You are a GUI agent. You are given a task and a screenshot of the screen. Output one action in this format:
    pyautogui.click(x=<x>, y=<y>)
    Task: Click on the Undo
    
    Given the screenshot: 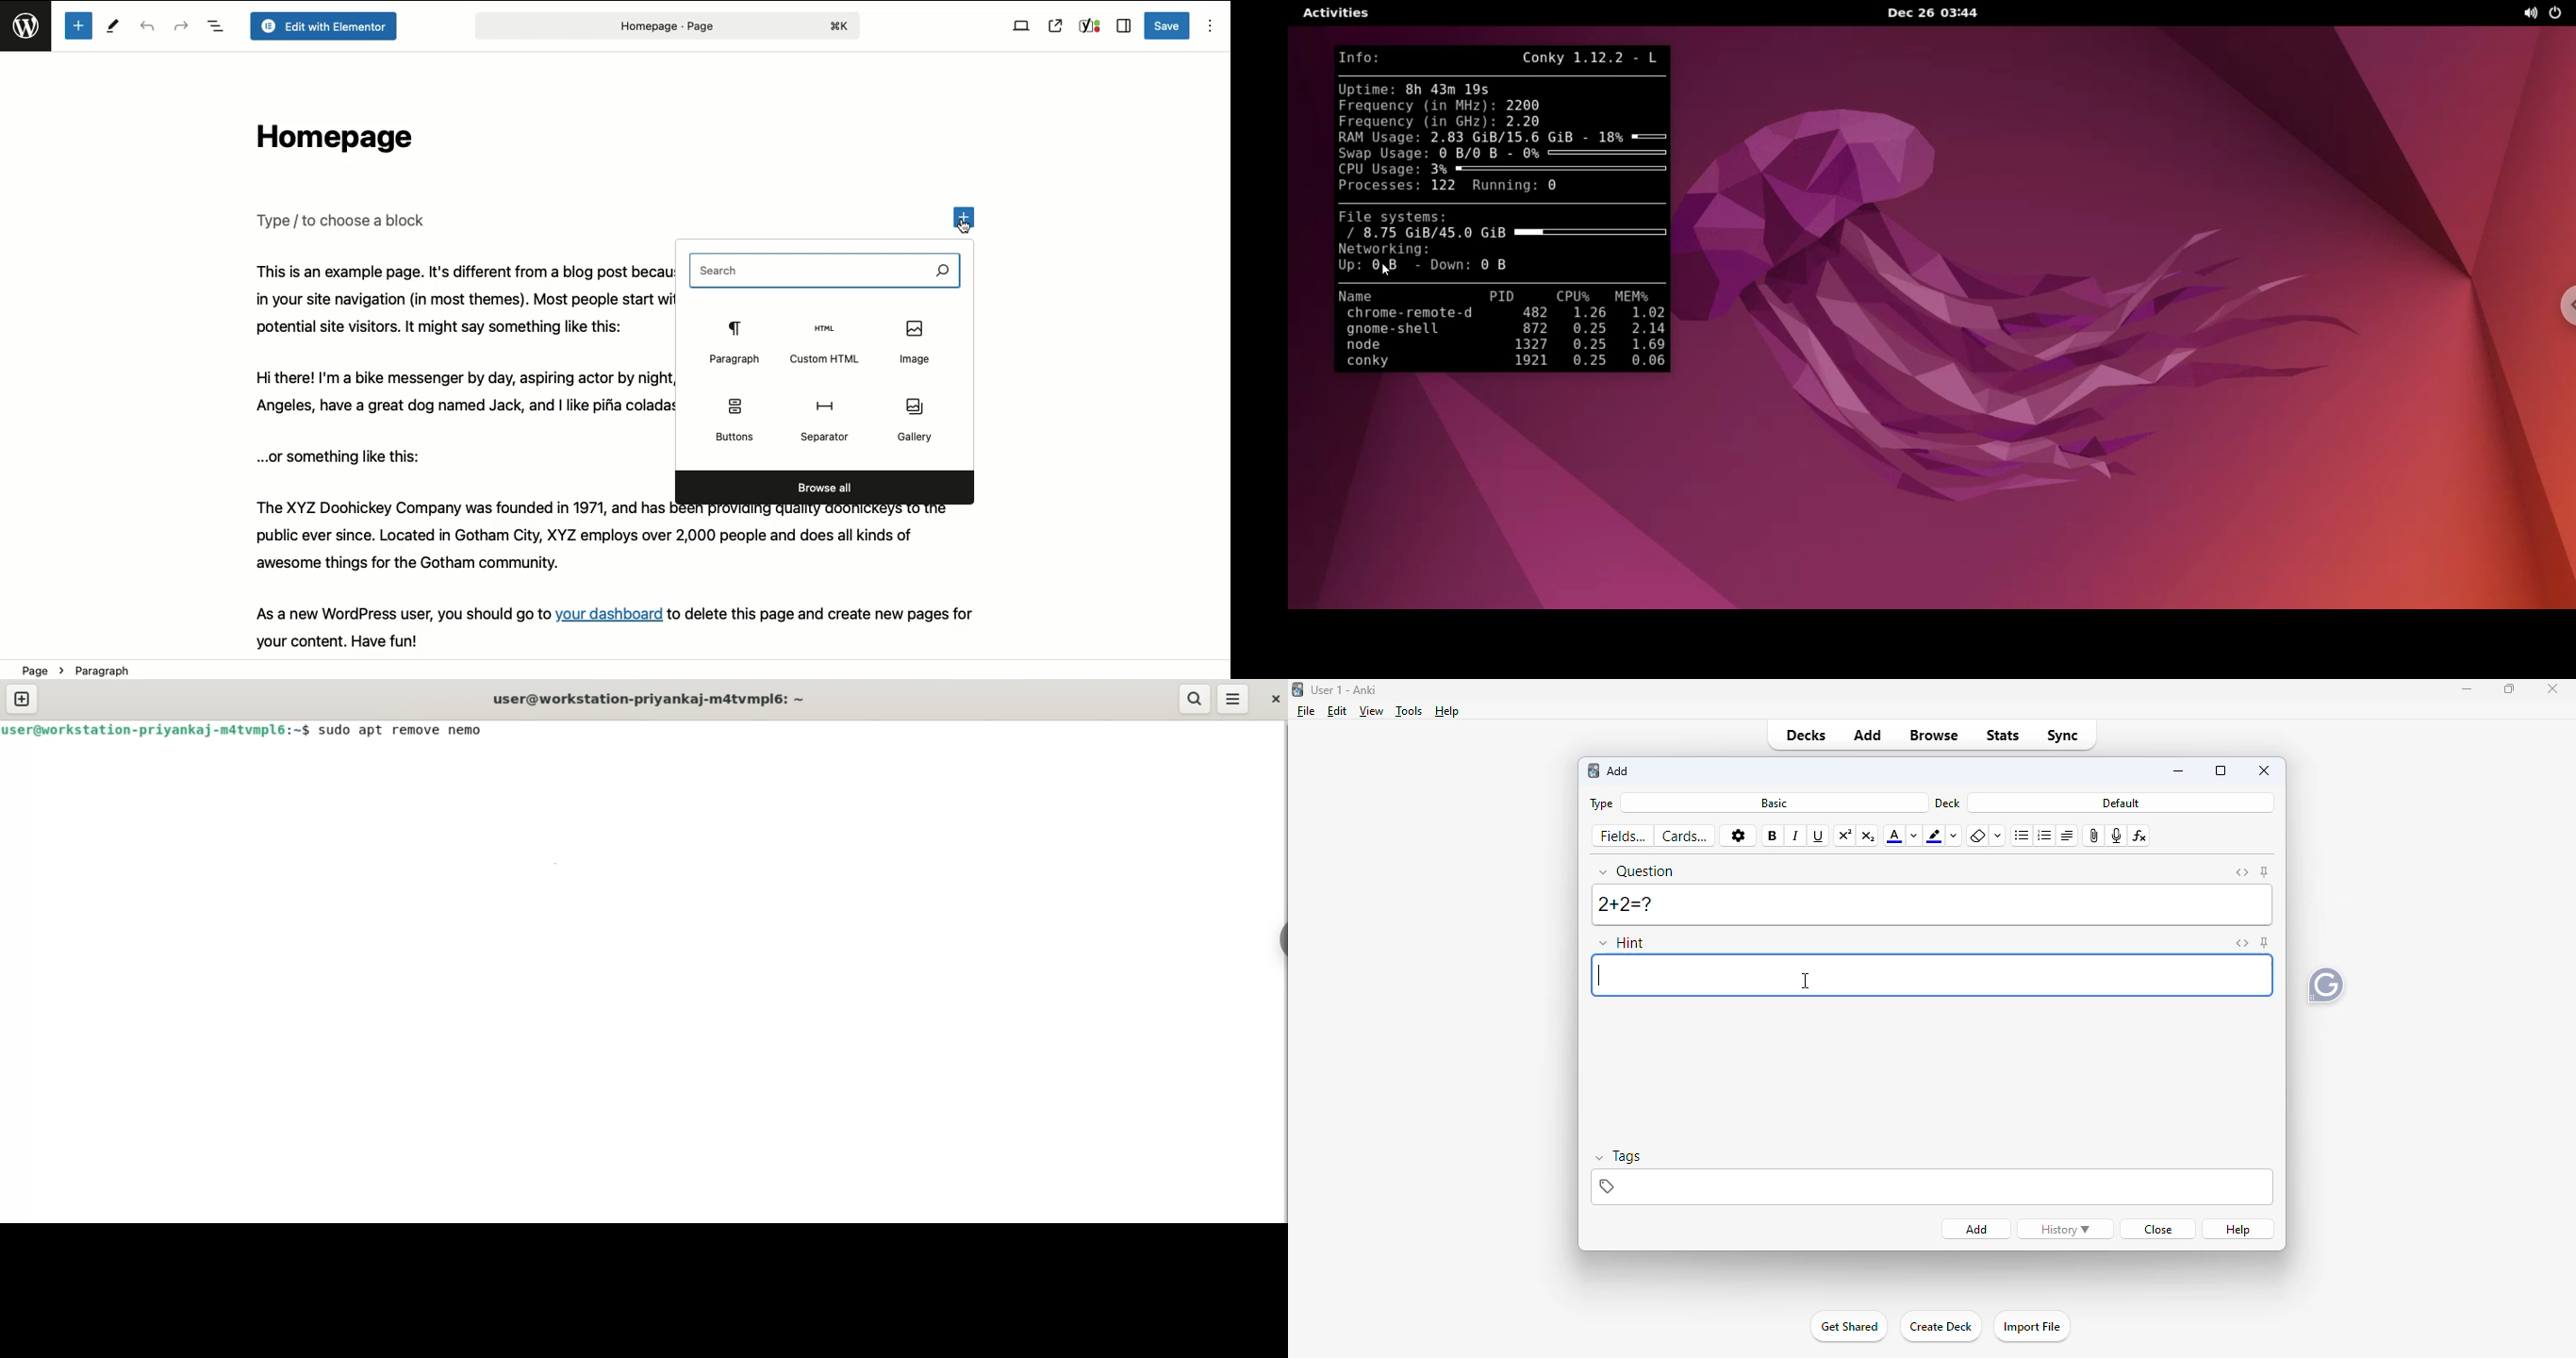 What is the action you would take?
    pyautogui.click(x=150, y=27)
    